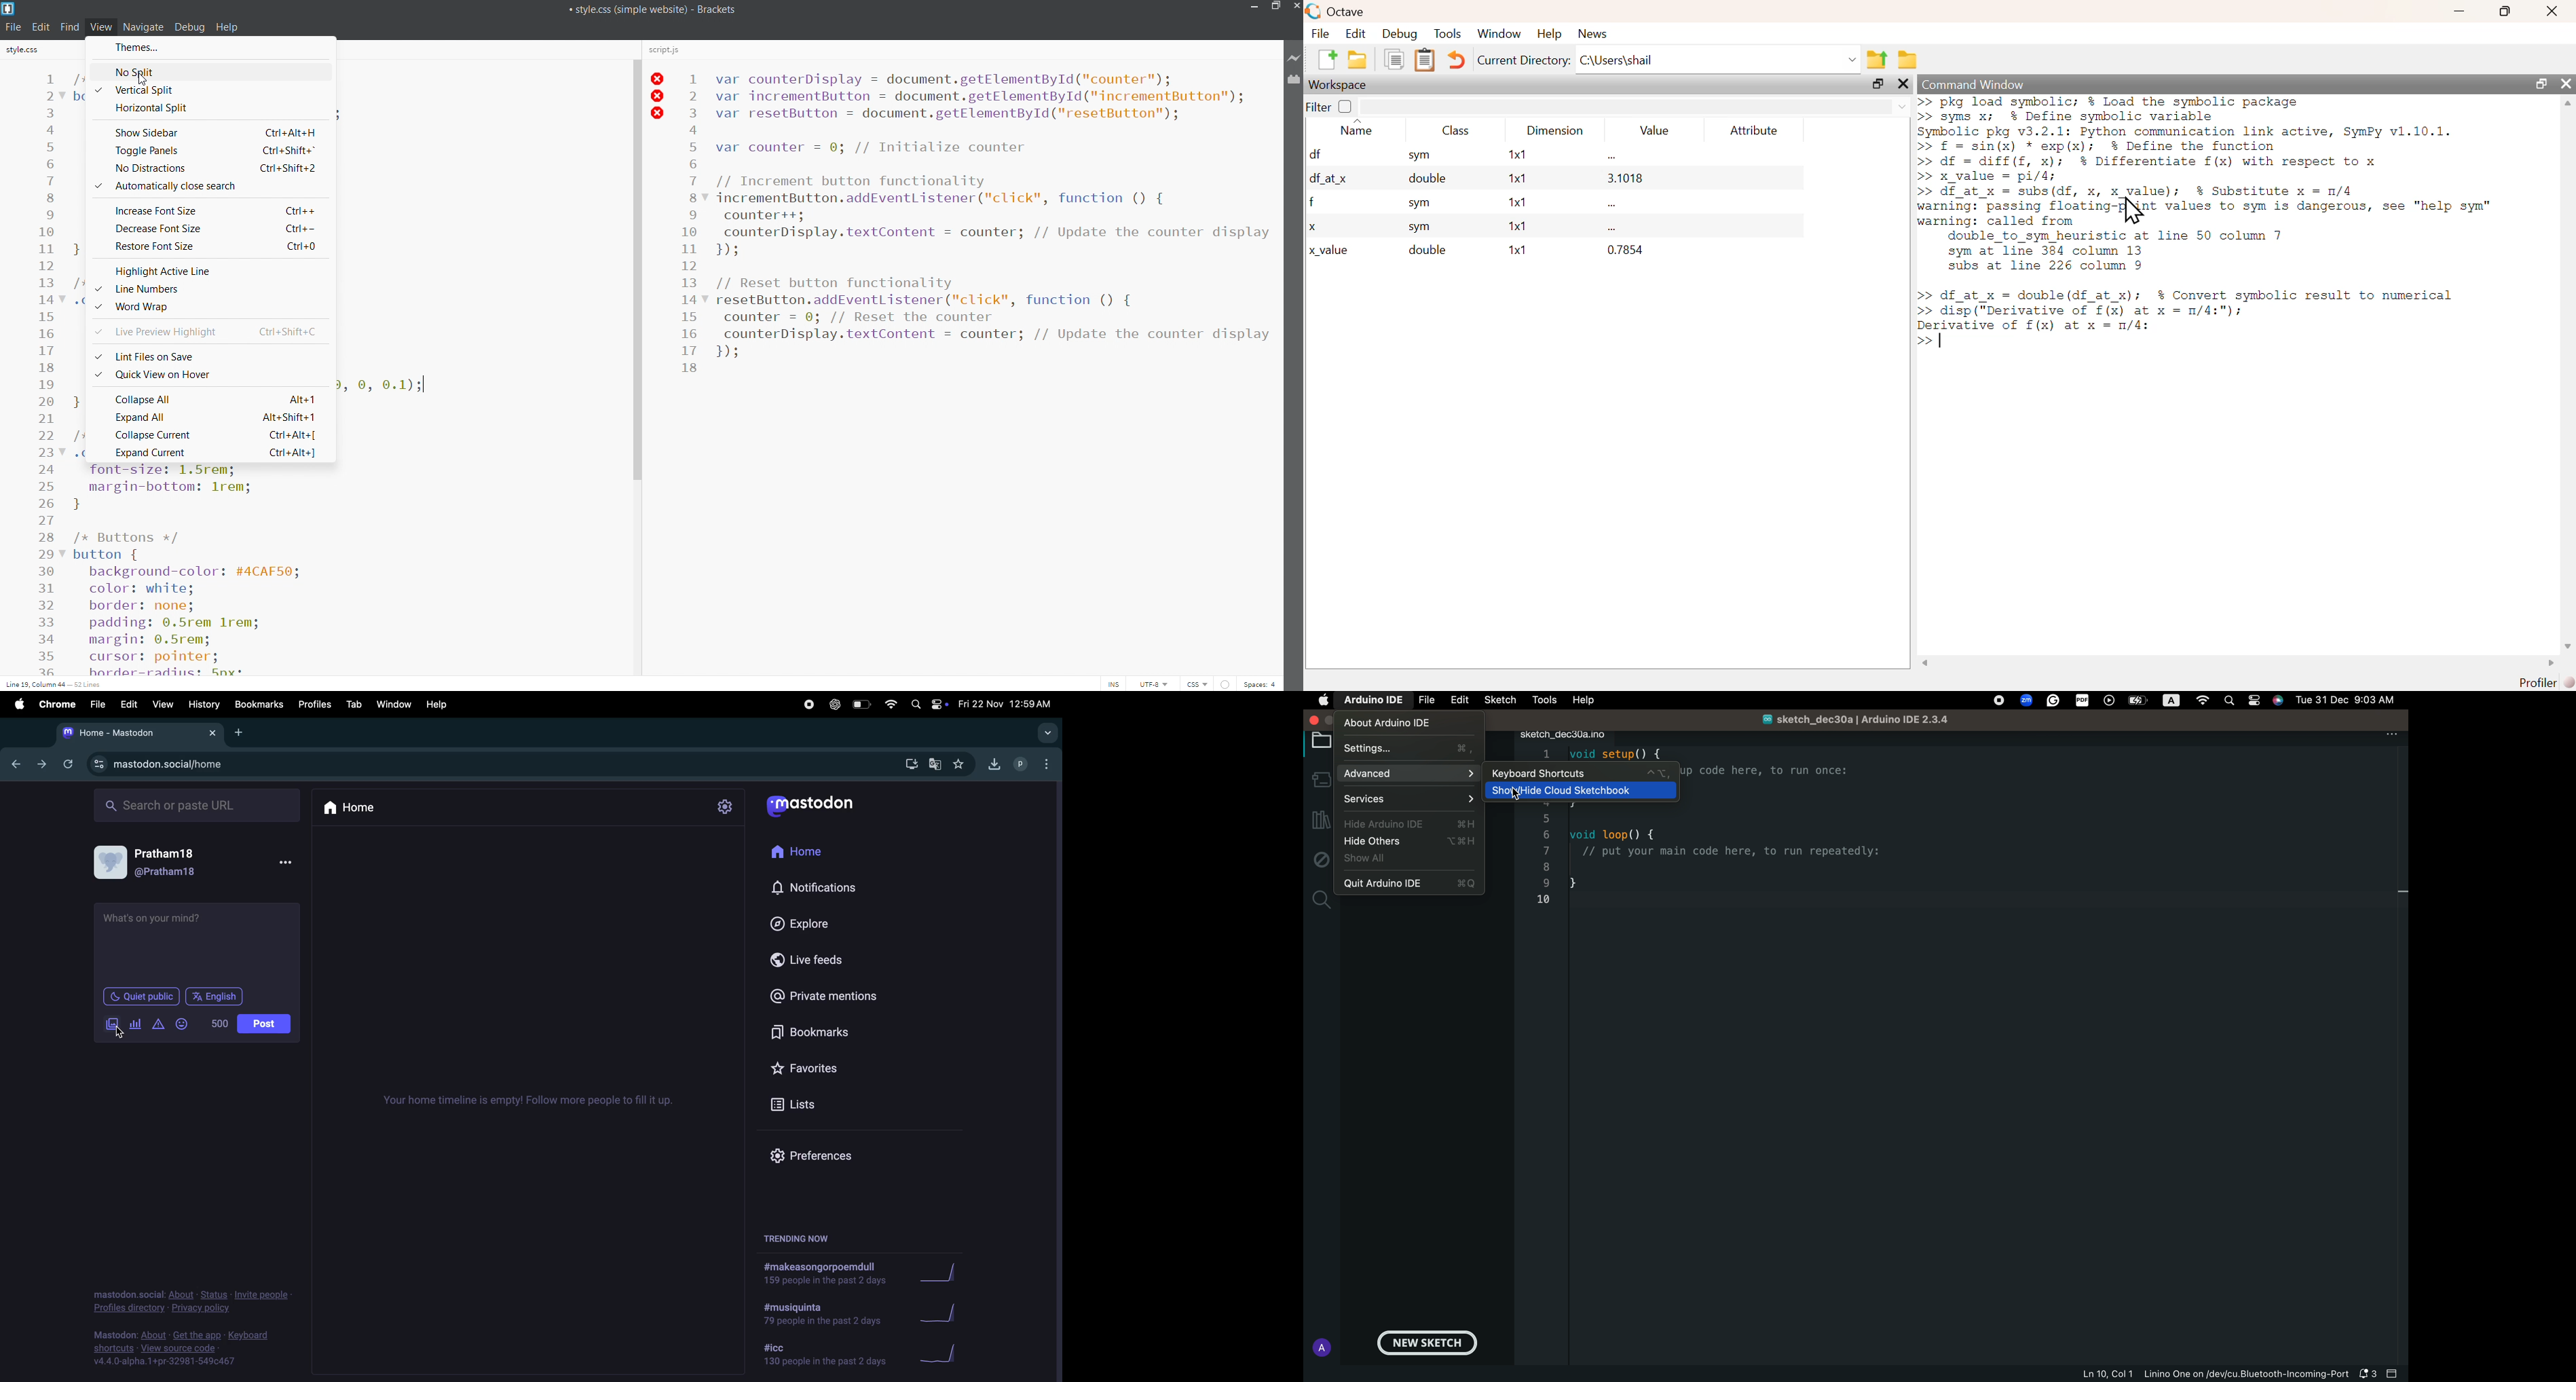 The height and width of the screenshot is (1400, 2576). I want to click on minimize, so click(1254, 7).